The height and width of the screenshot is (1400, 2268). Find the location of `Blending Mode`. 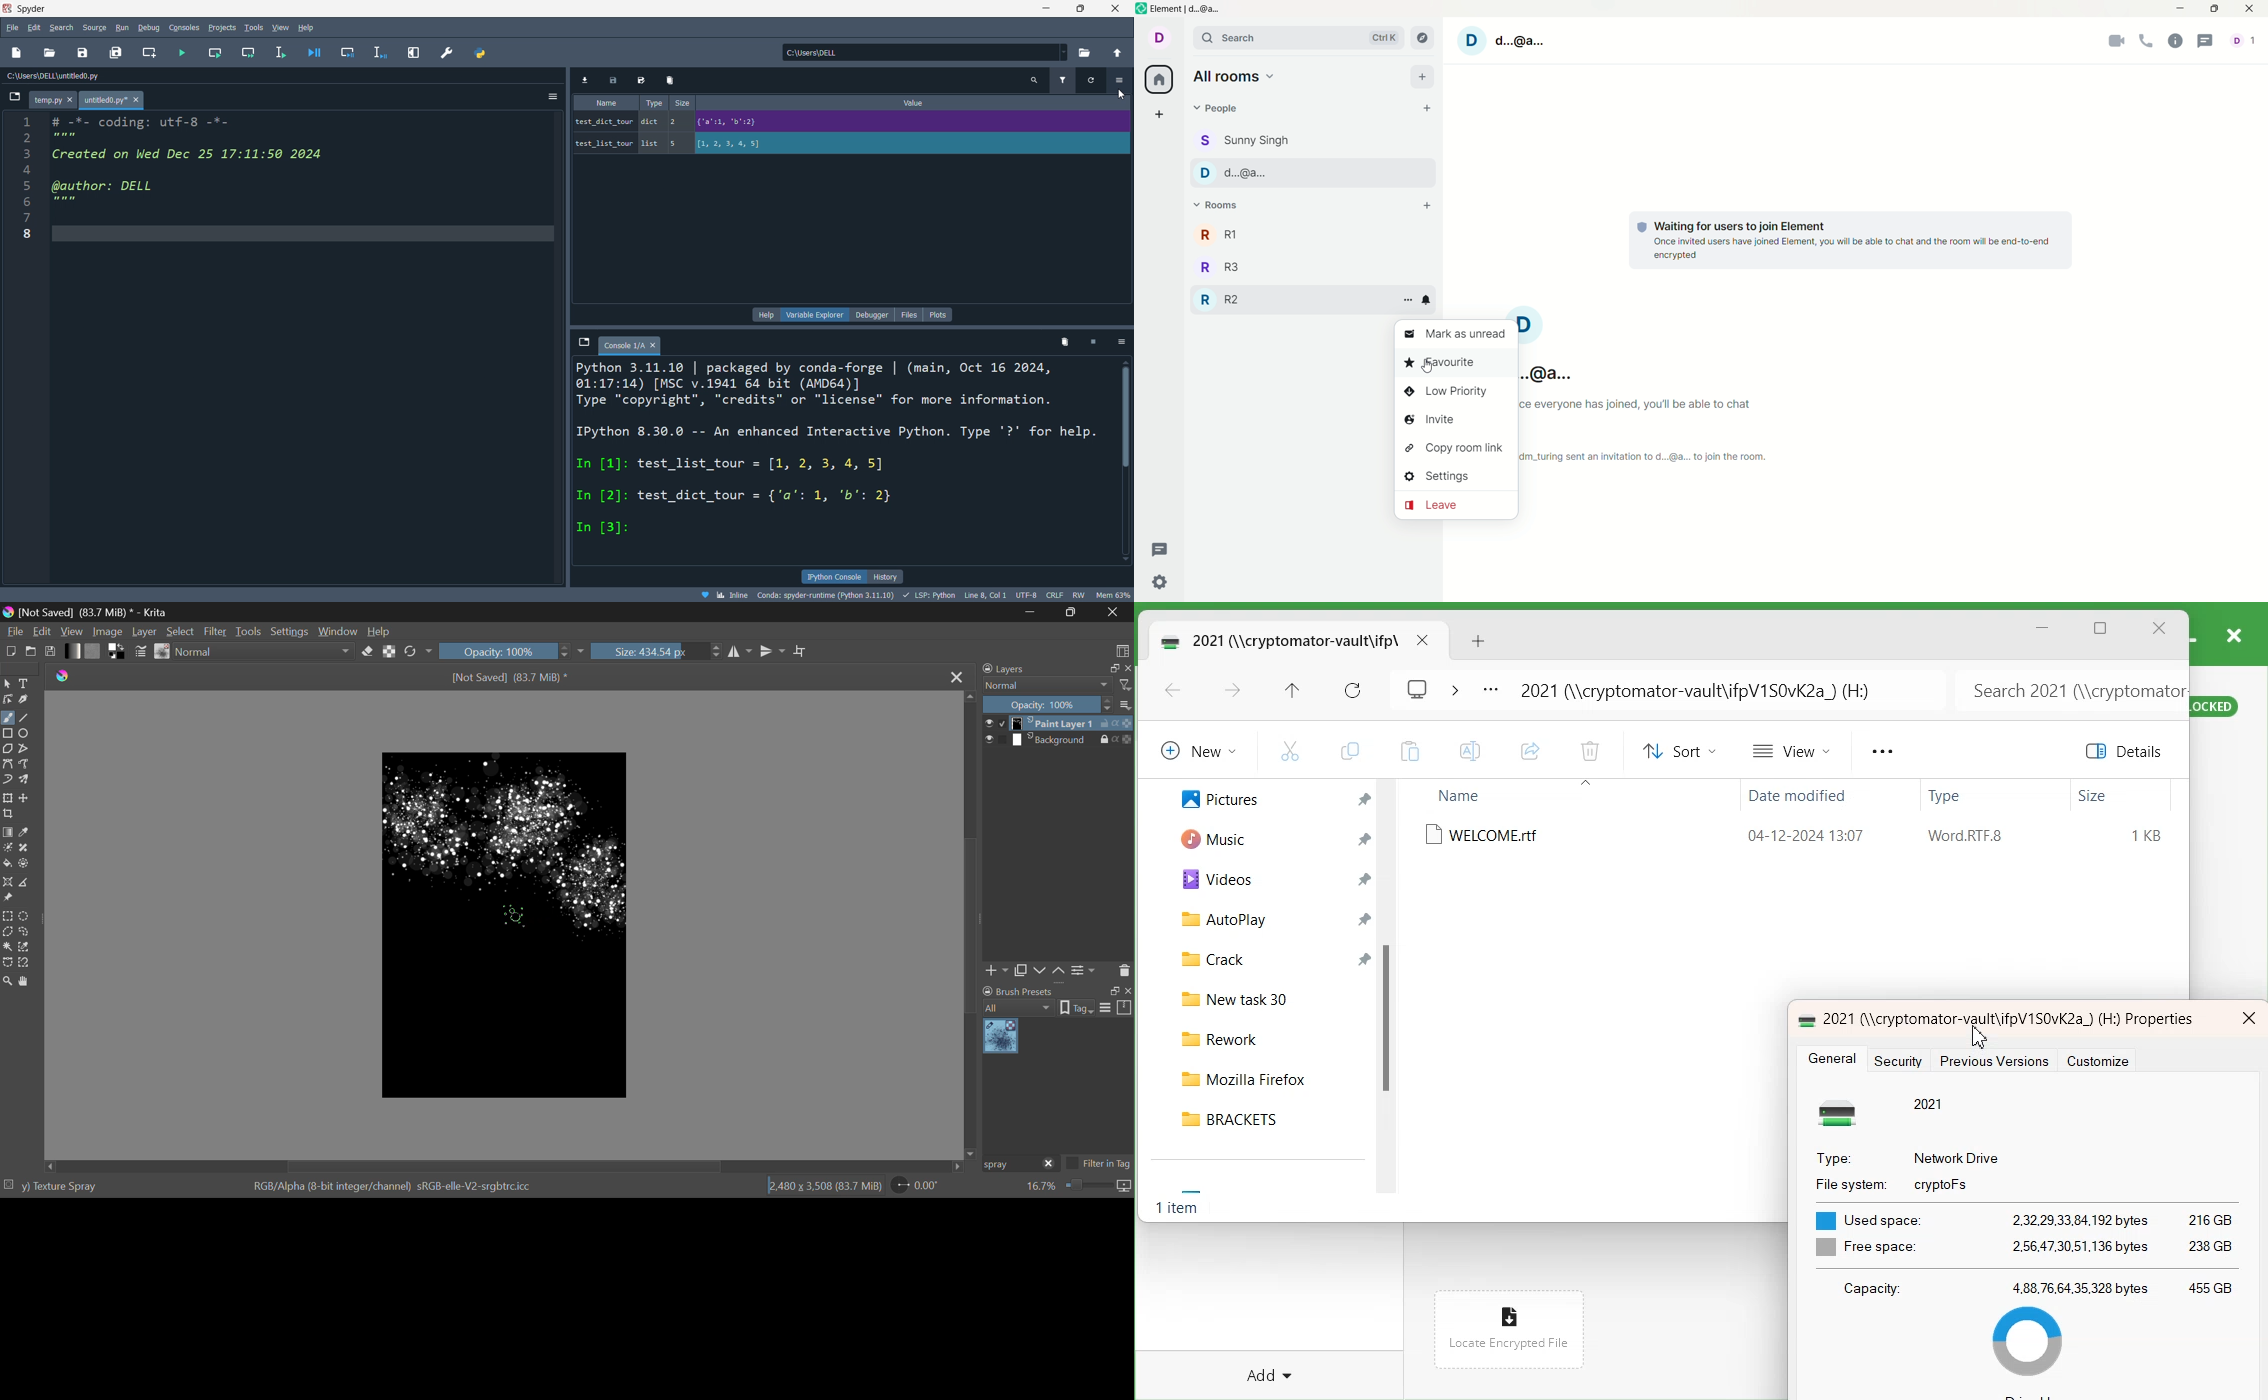

Blending Mode is located at coordinates (265, 652).